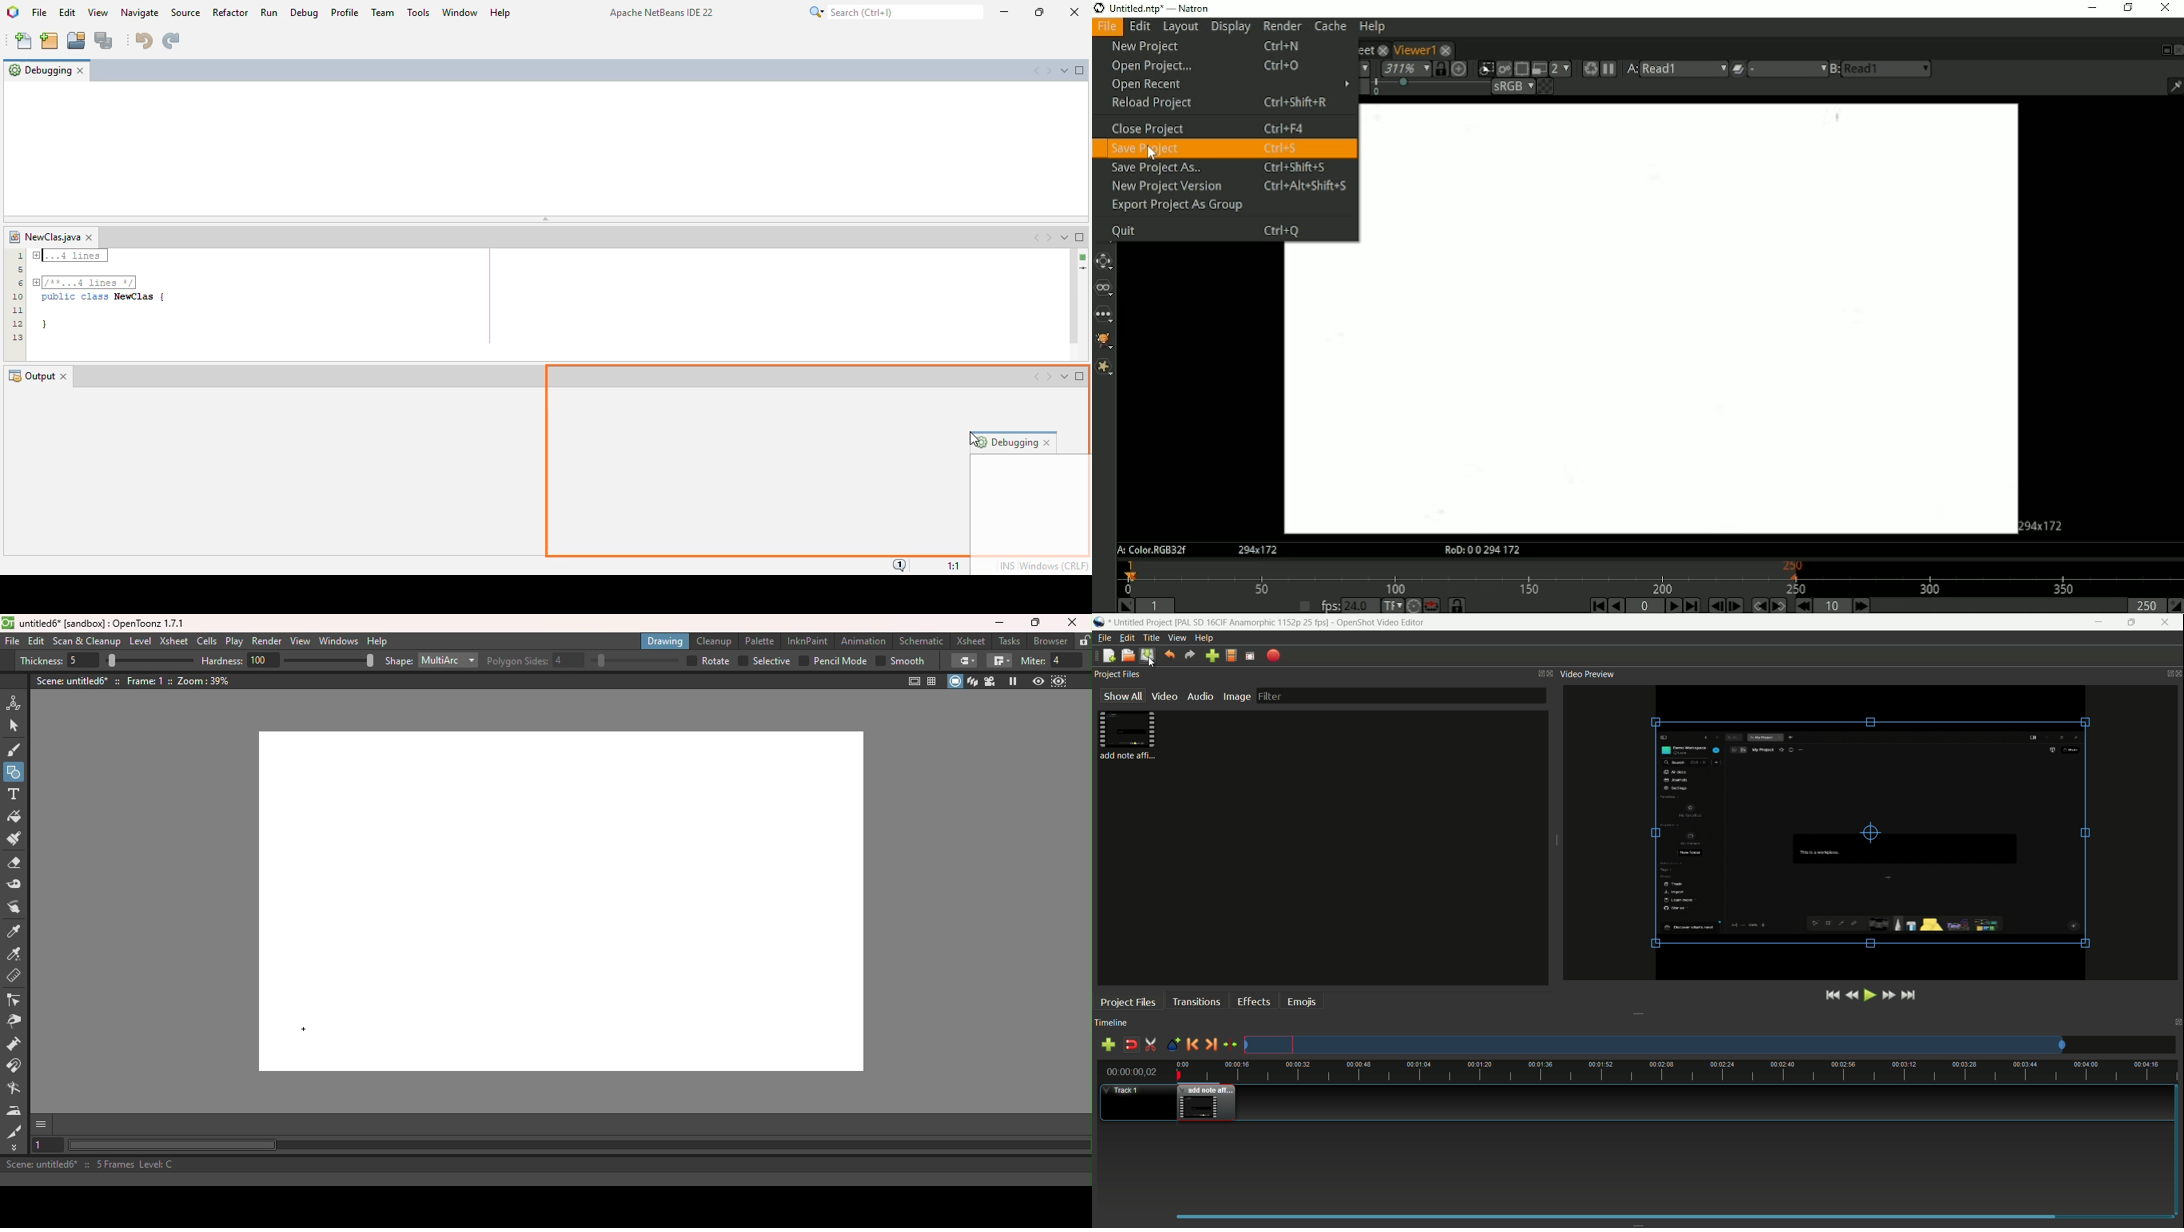 This screenshot has height=1232, width=2184. I want to click on emojis, so click(1302, 1001).